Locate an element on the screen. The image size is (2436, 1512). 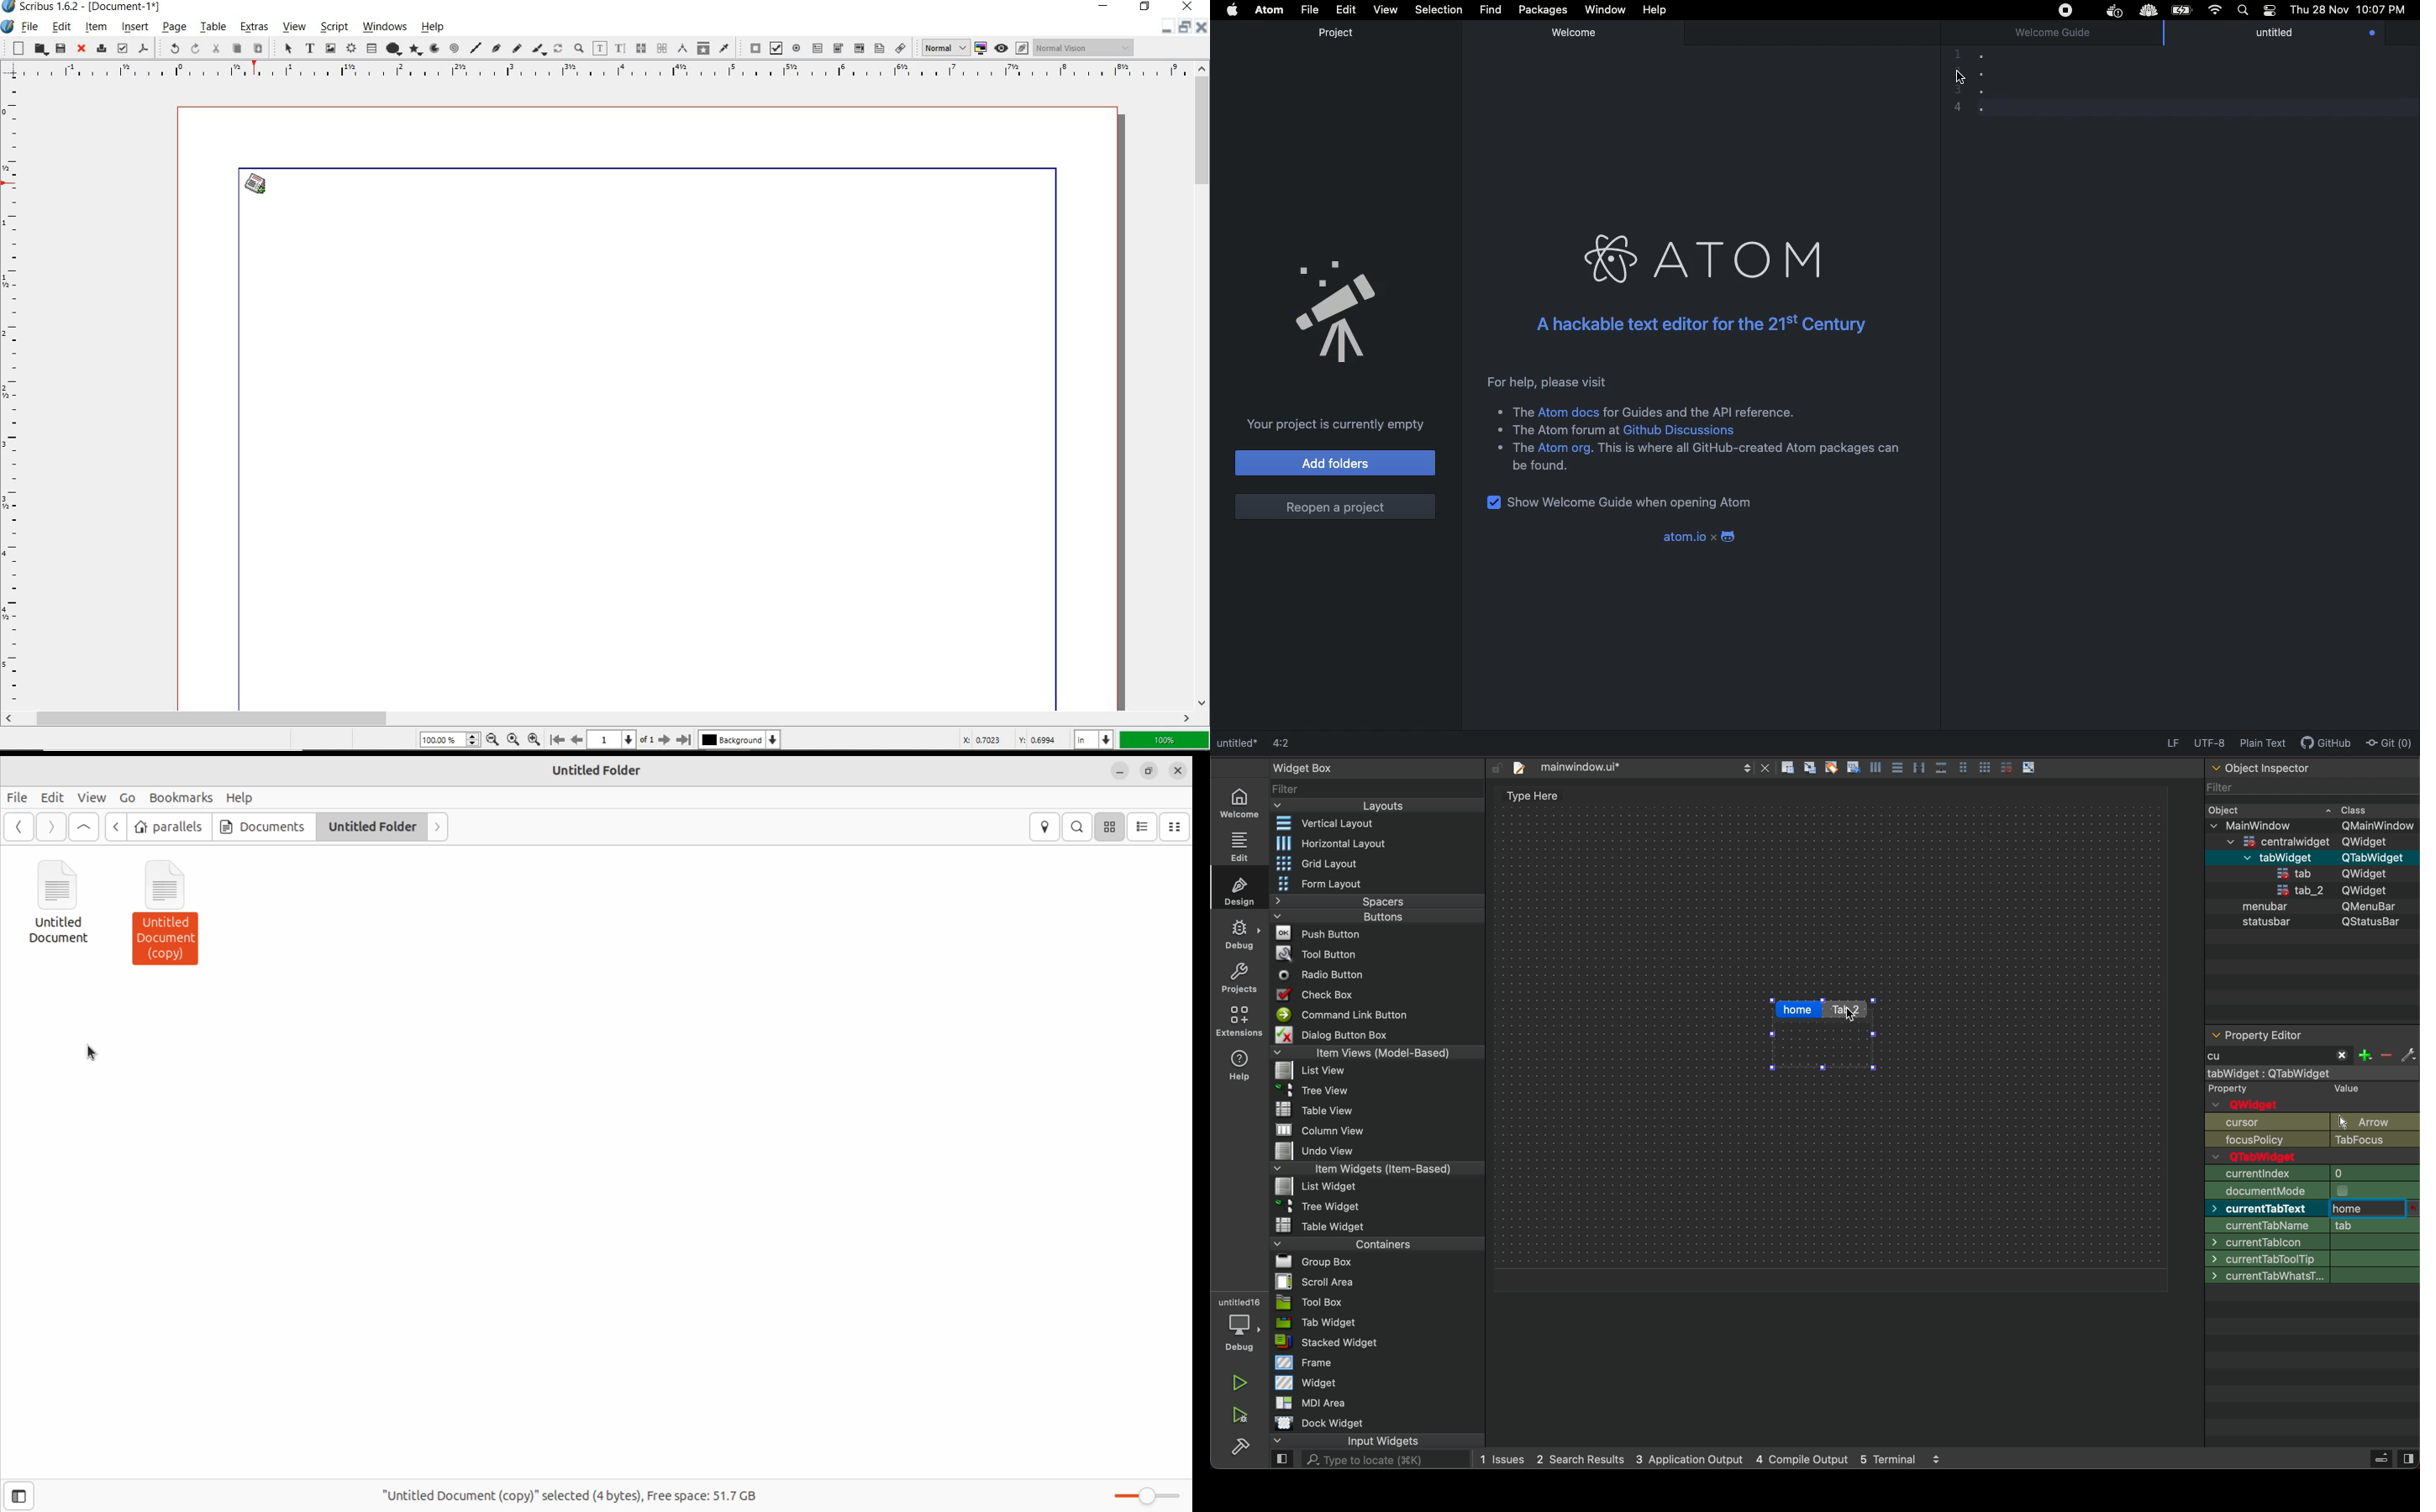
pdf push button is located at coordinates (750, 48).